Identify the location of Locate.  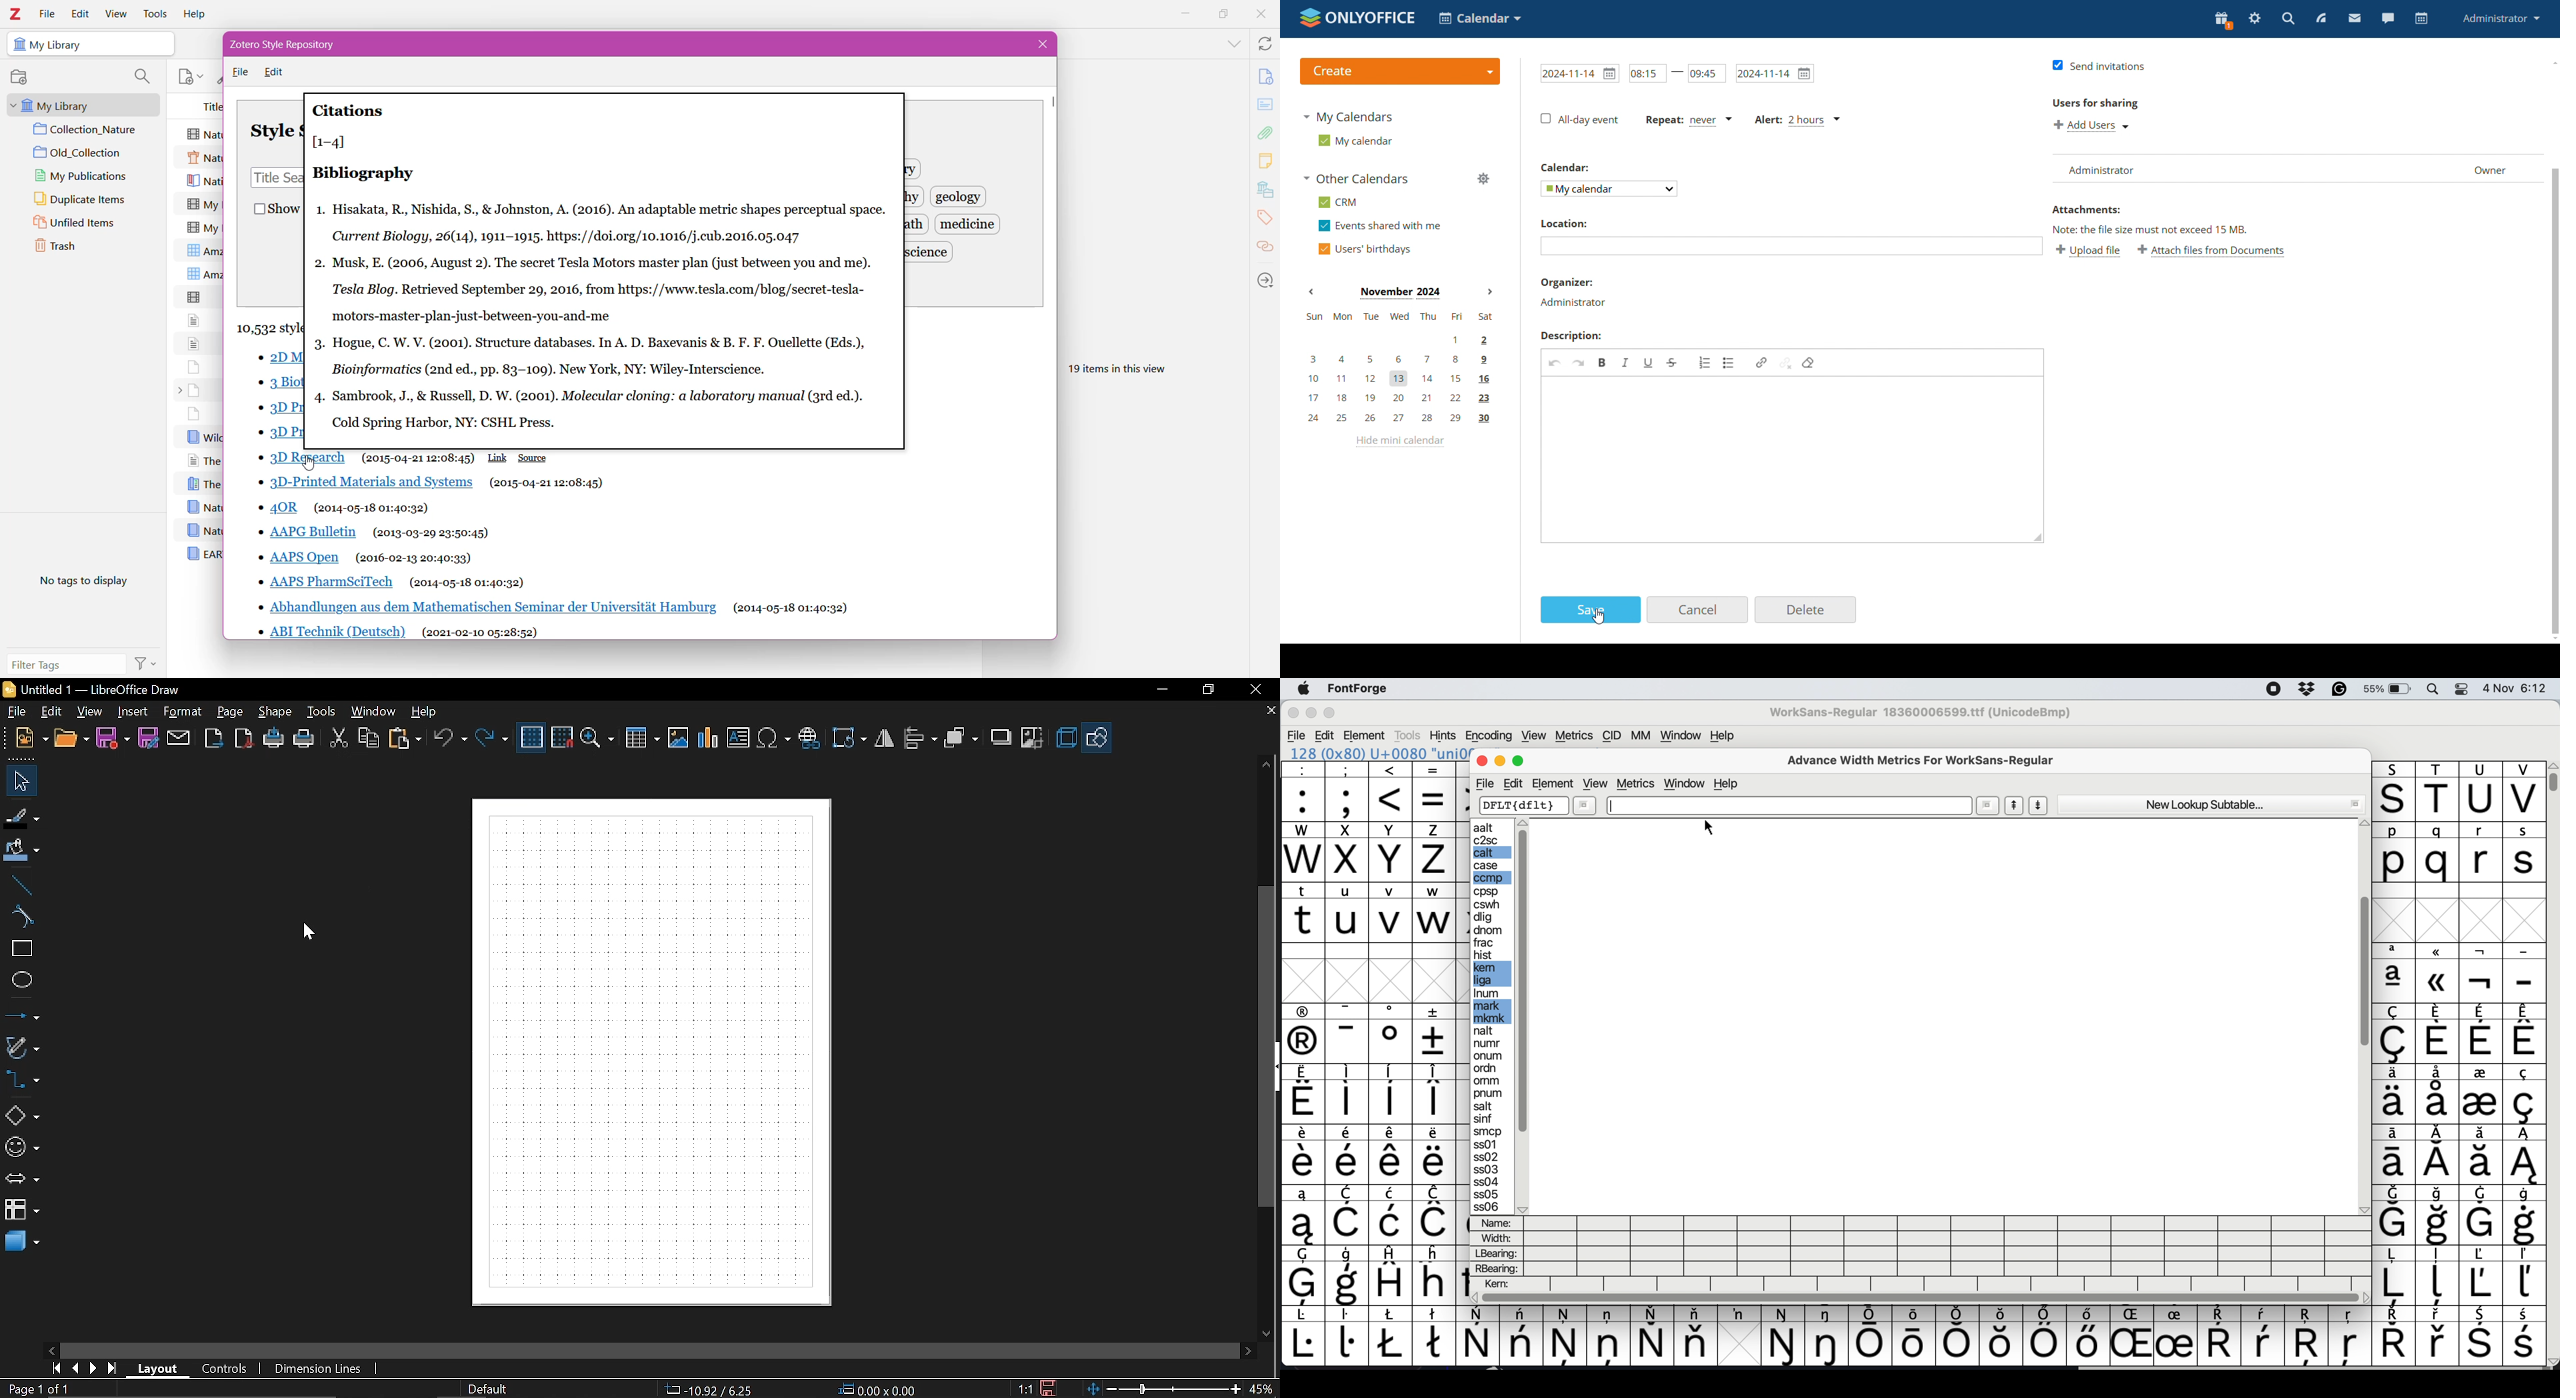
(1265, 279).